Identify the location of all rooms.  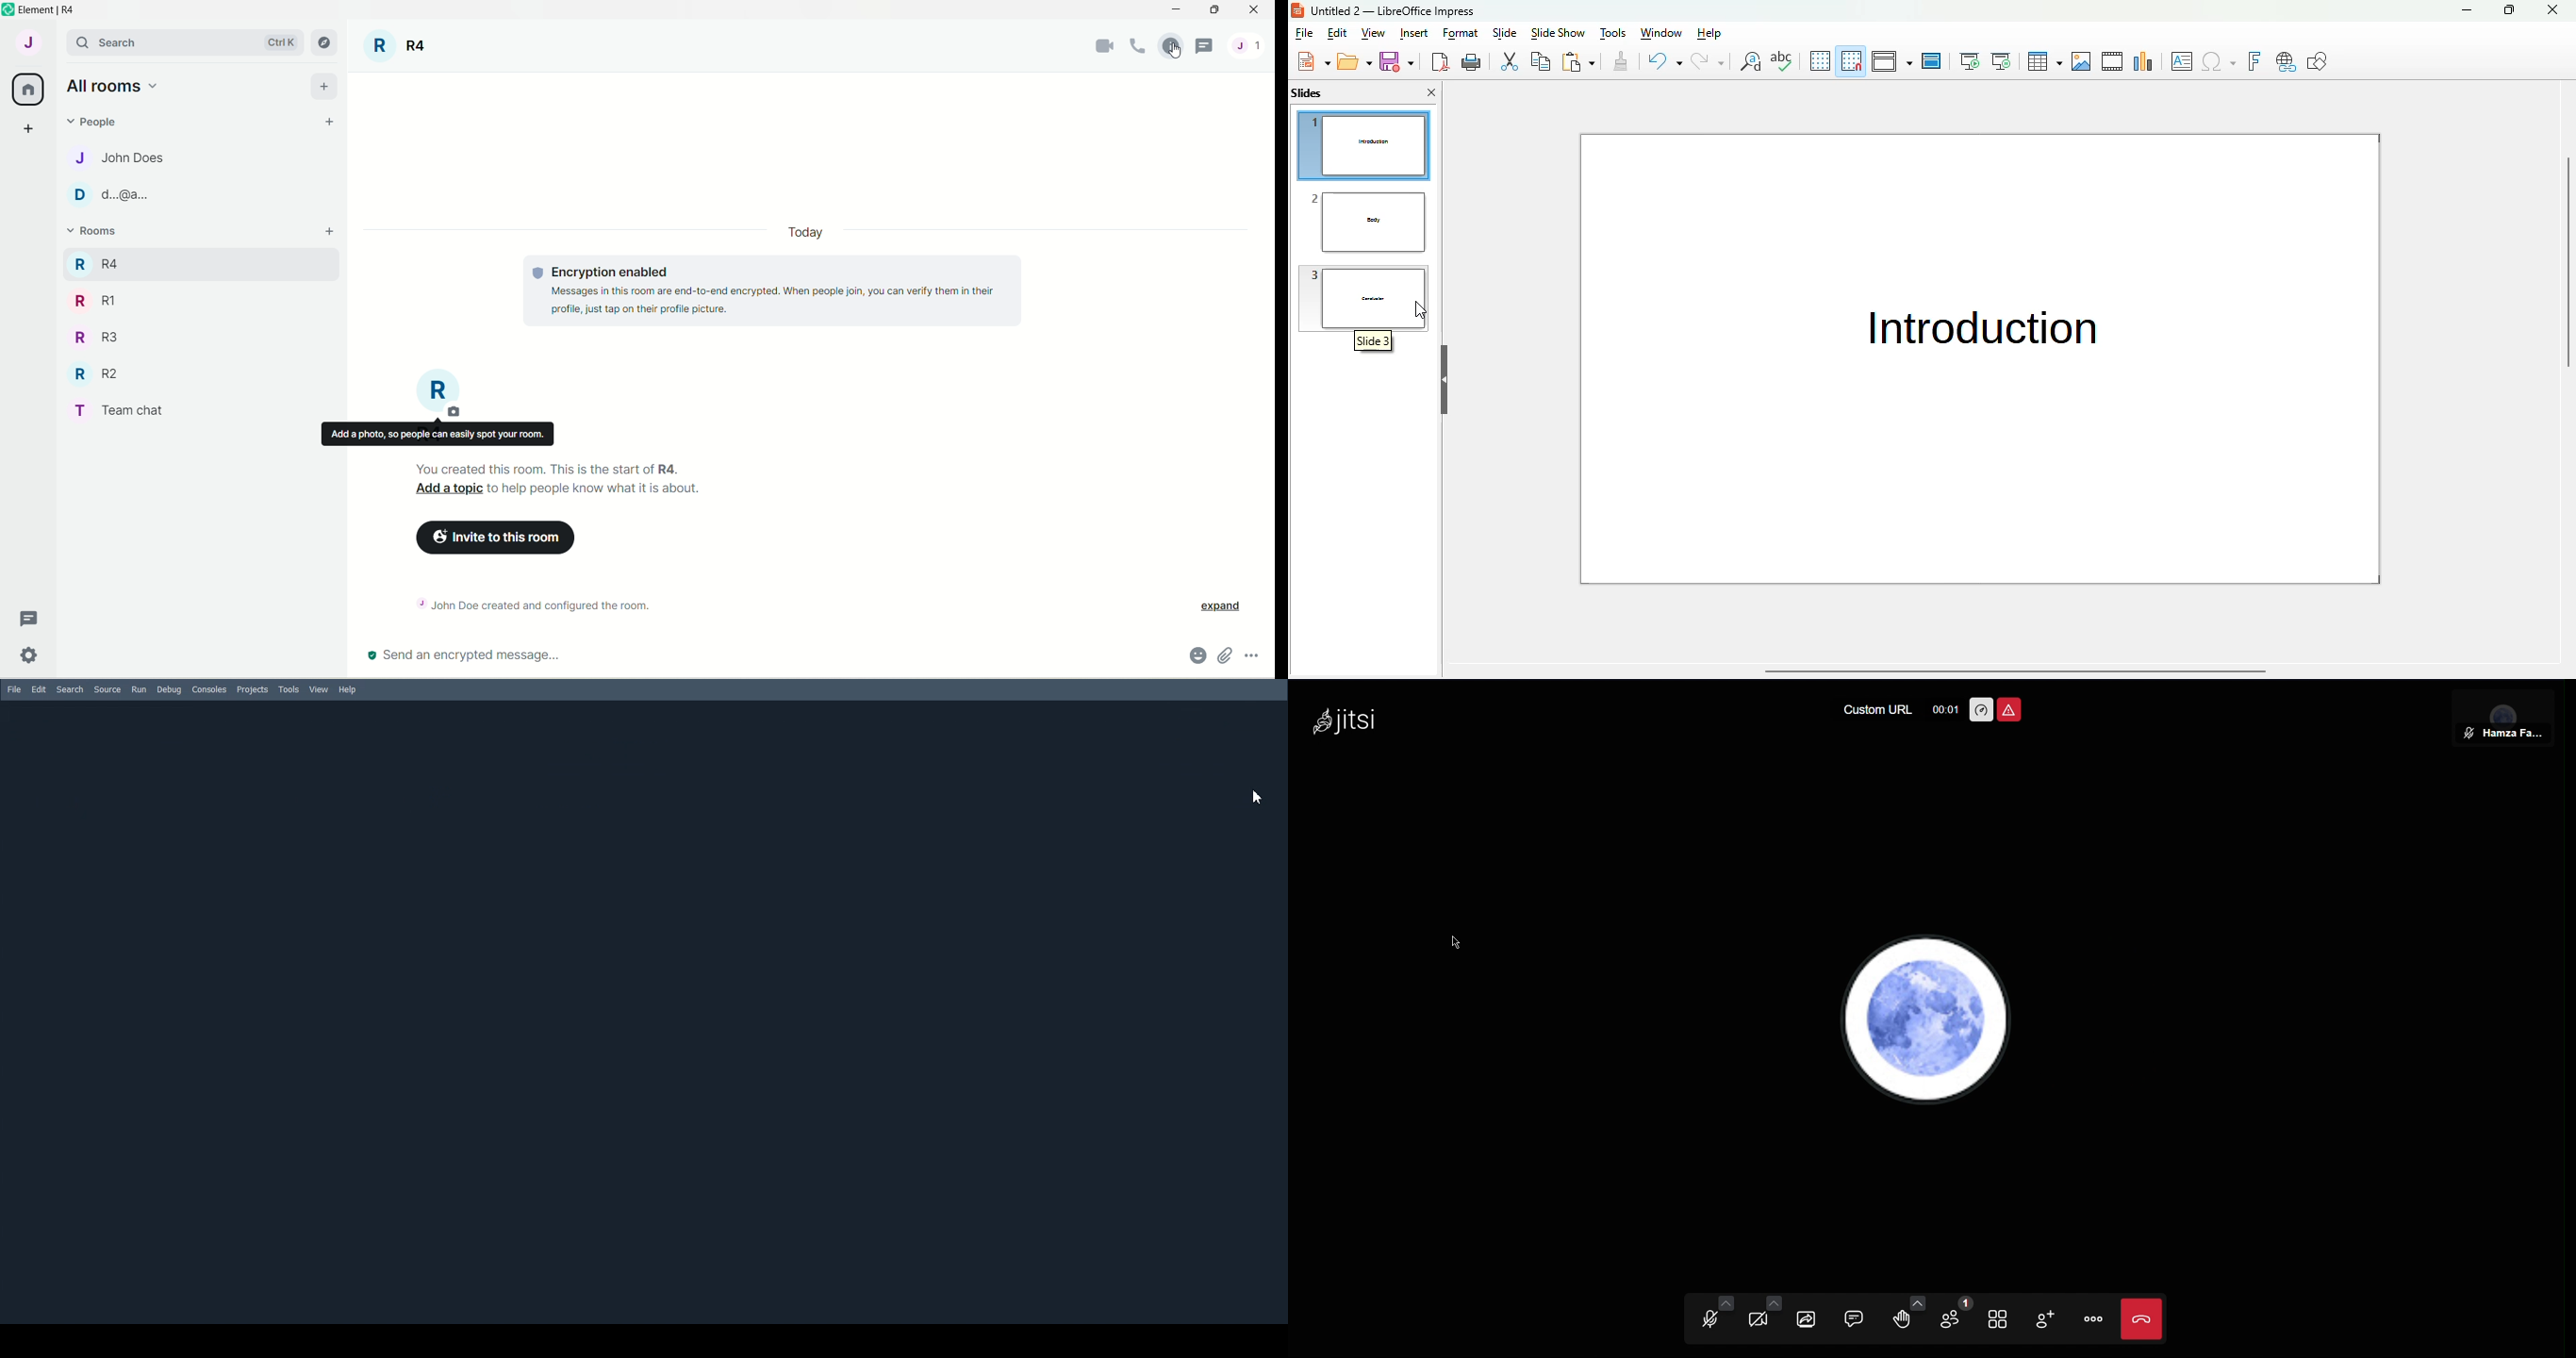
(29, 90).